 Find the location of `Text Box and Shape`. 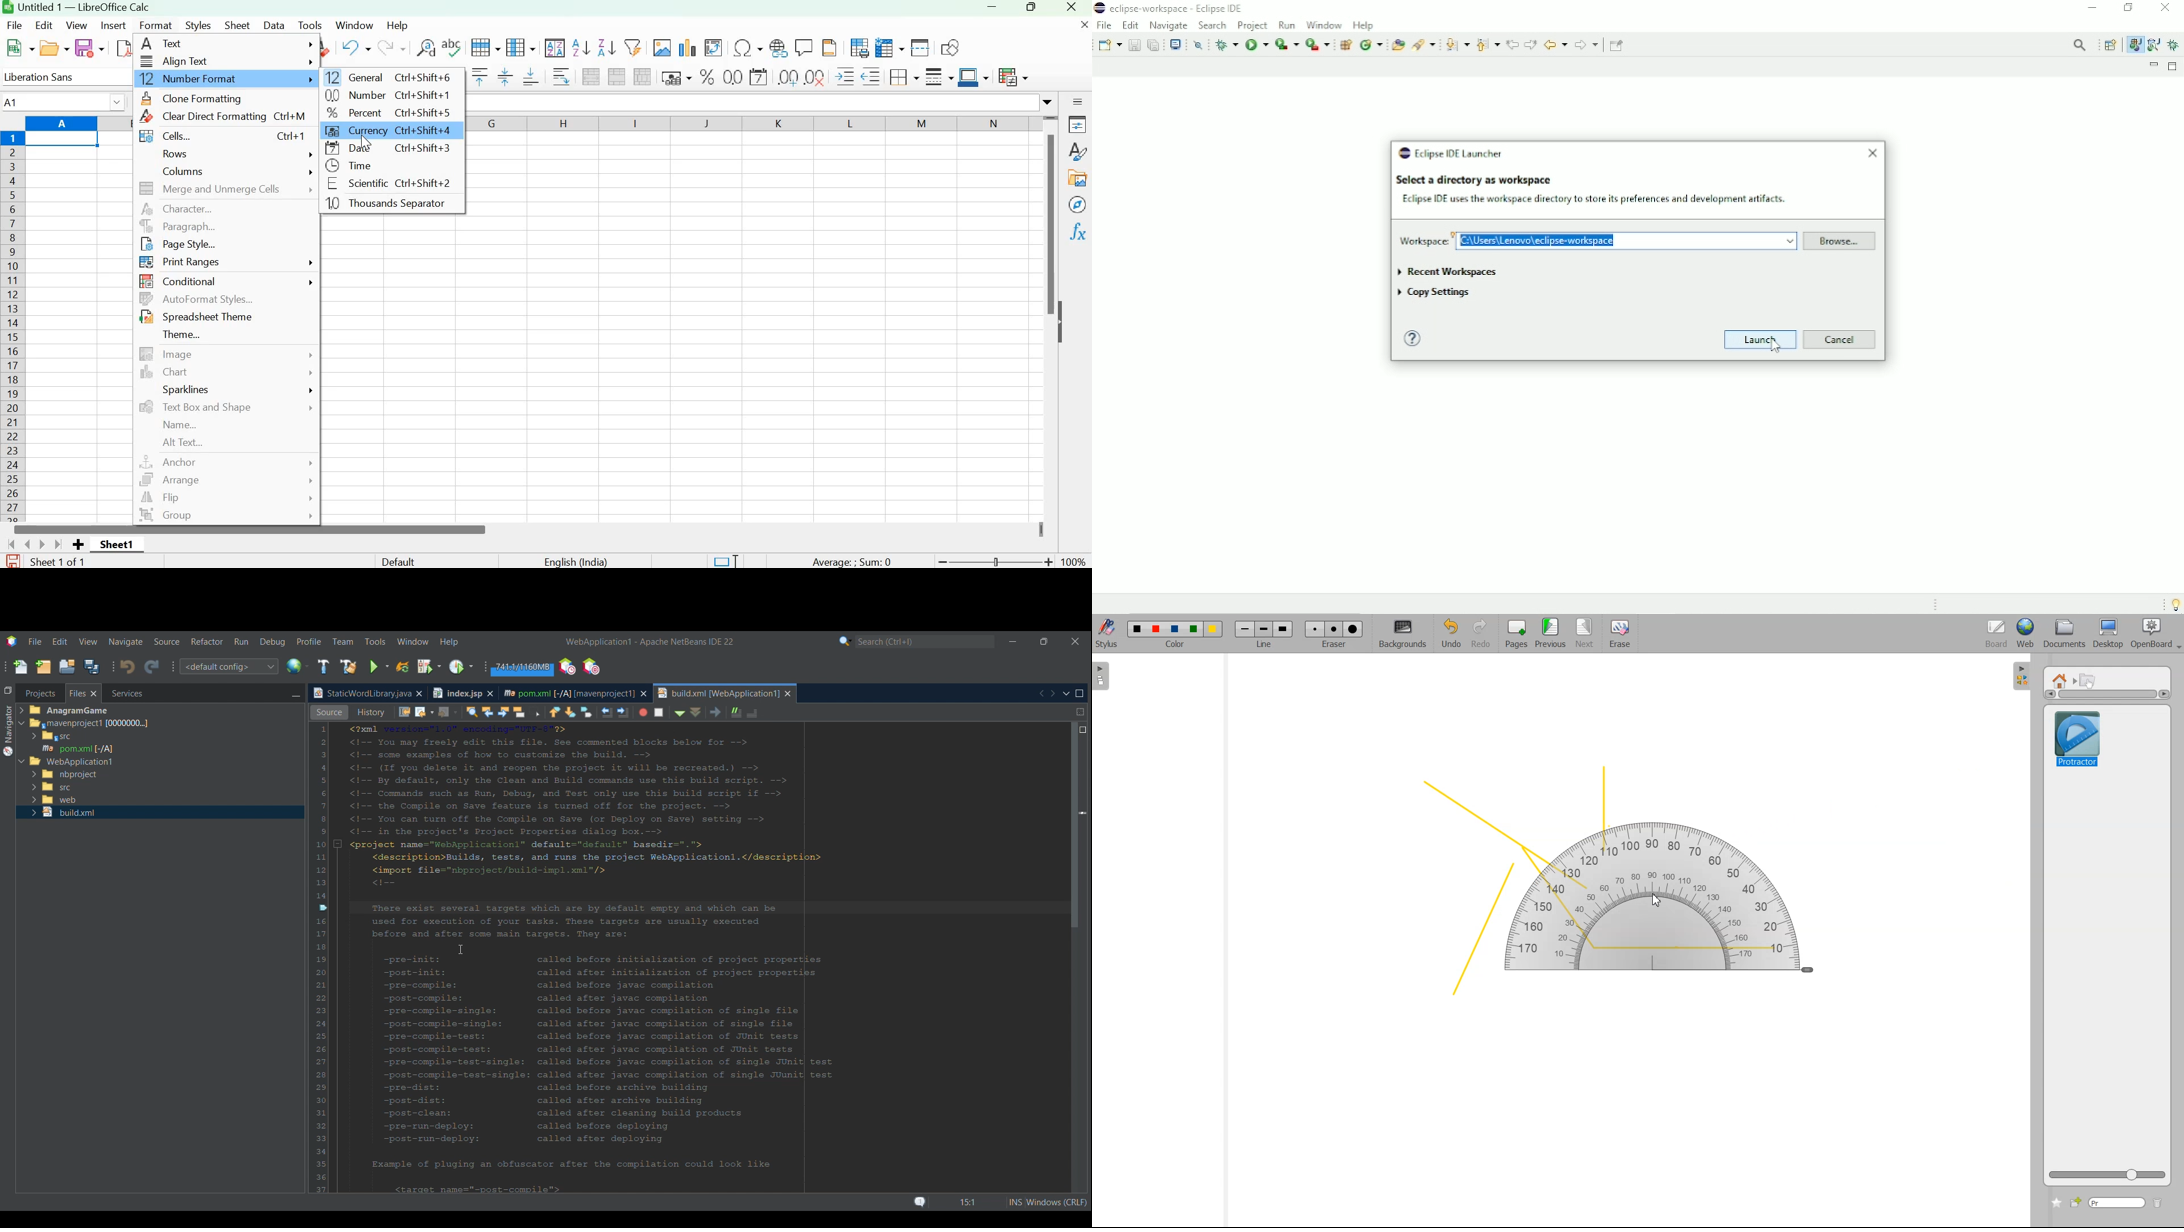

Text Box and Shape is located at coordinates (225, 407).